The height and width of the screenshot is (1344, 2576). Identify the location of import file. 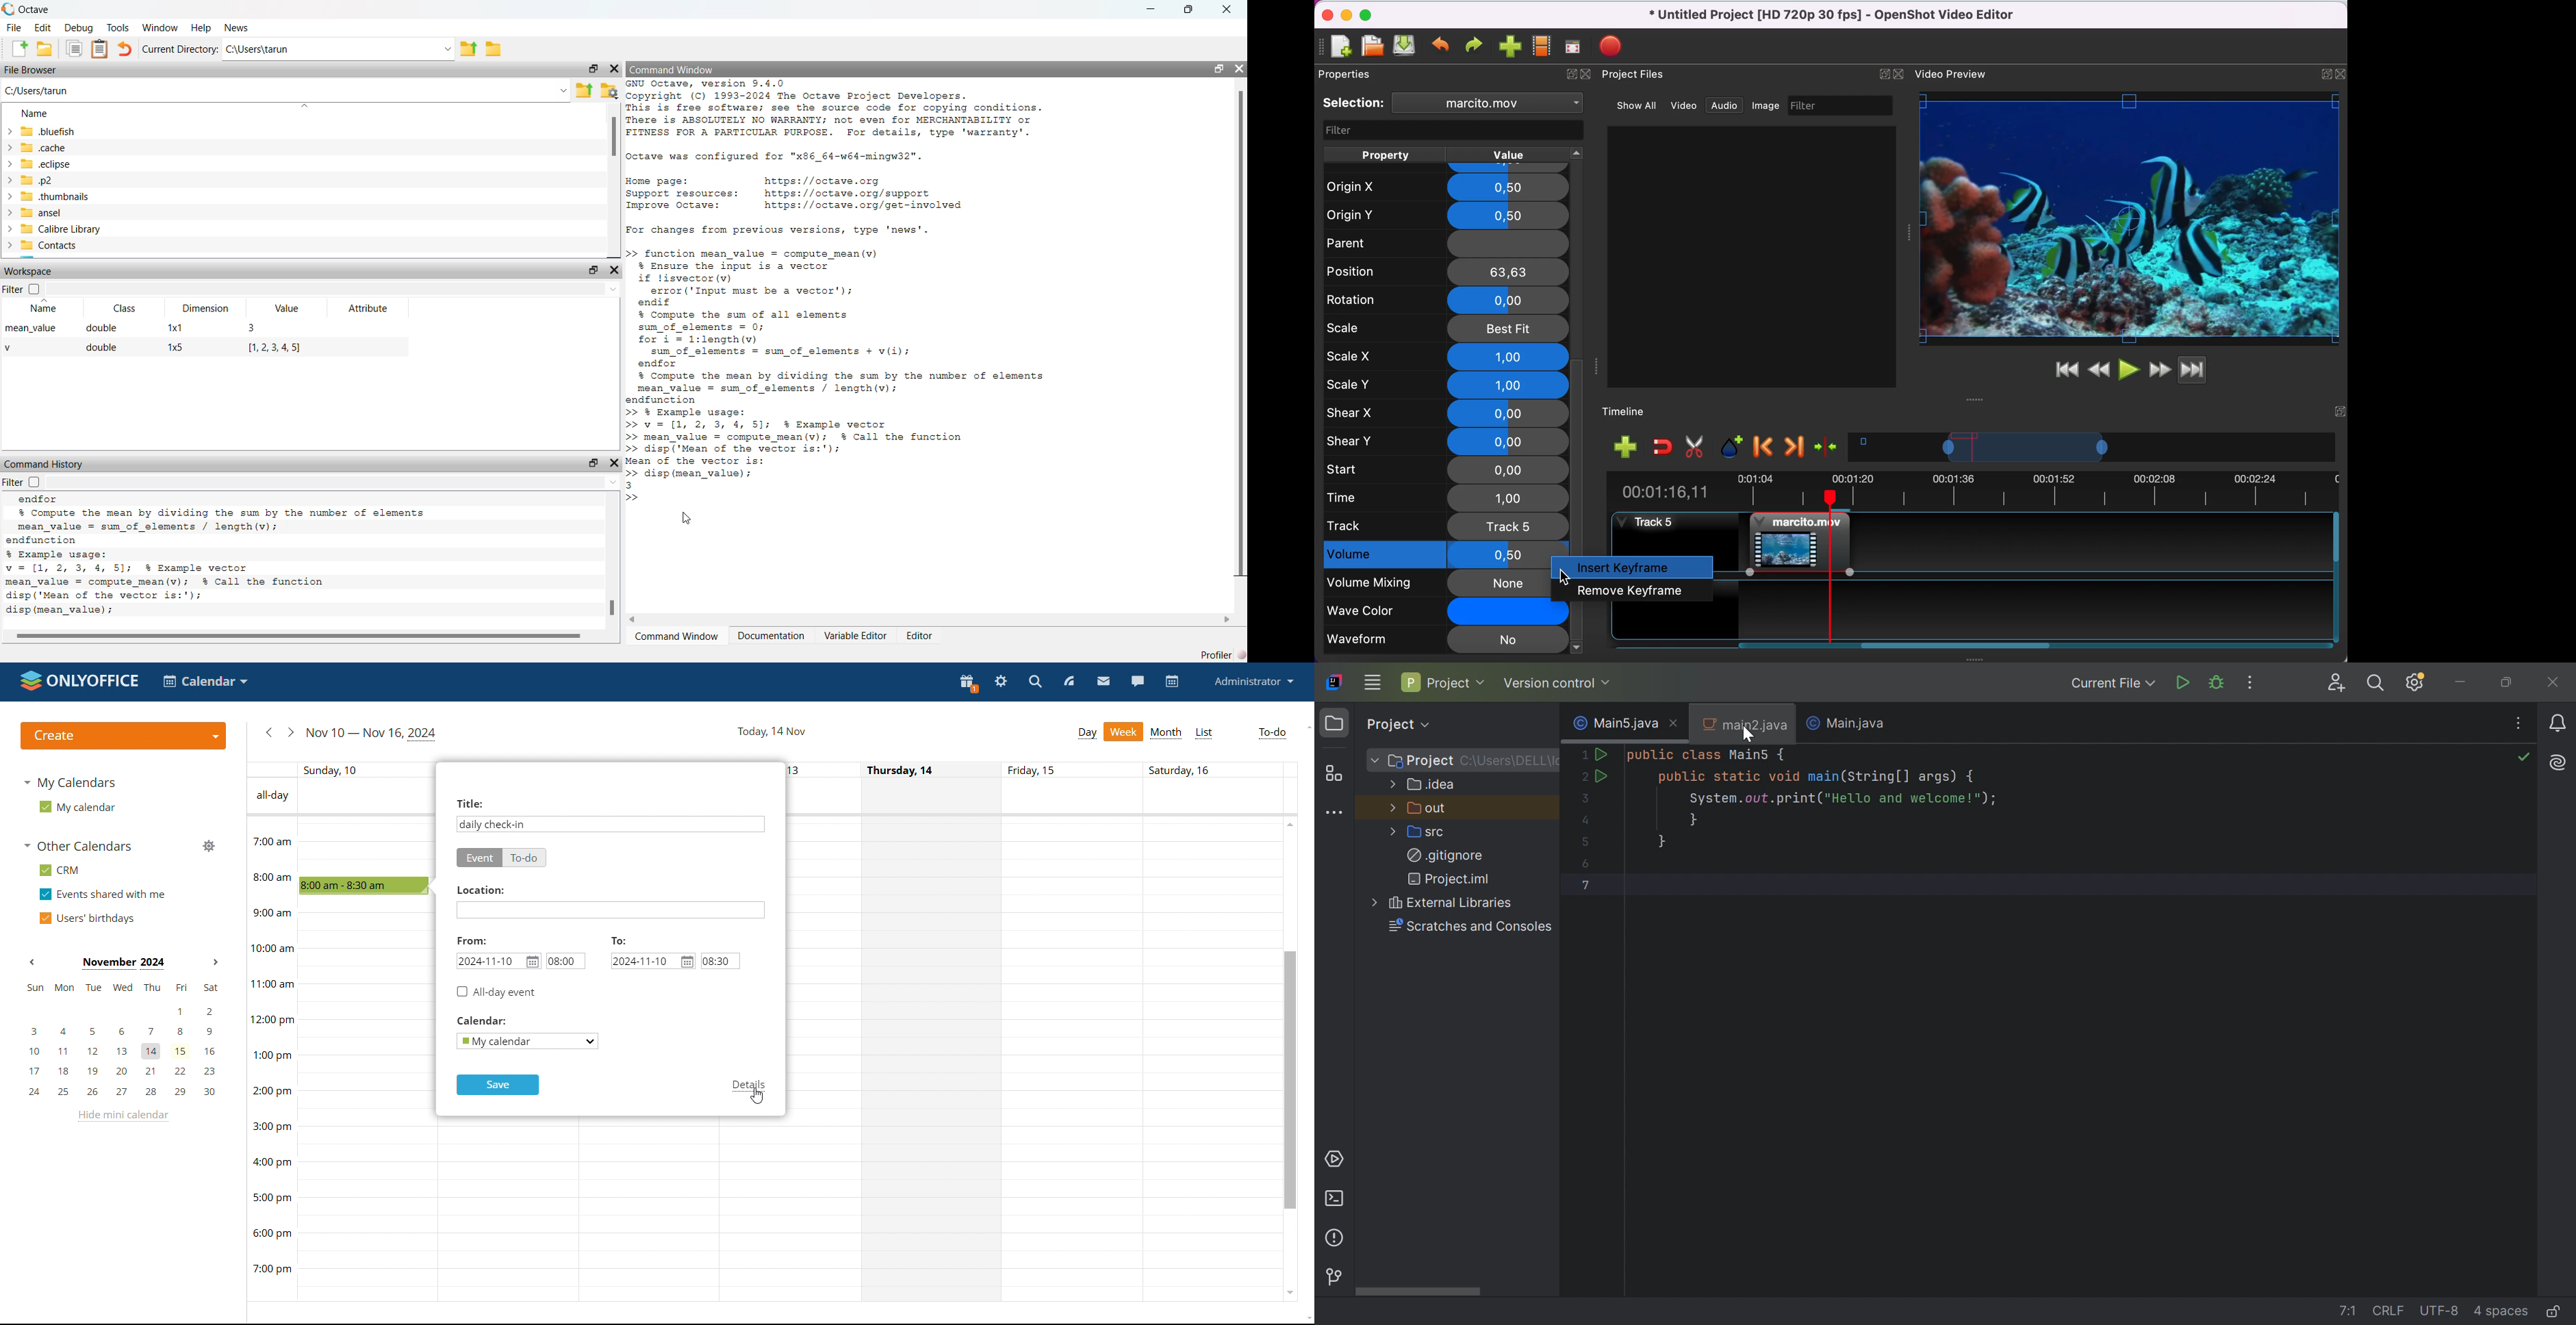
(1510, 47).